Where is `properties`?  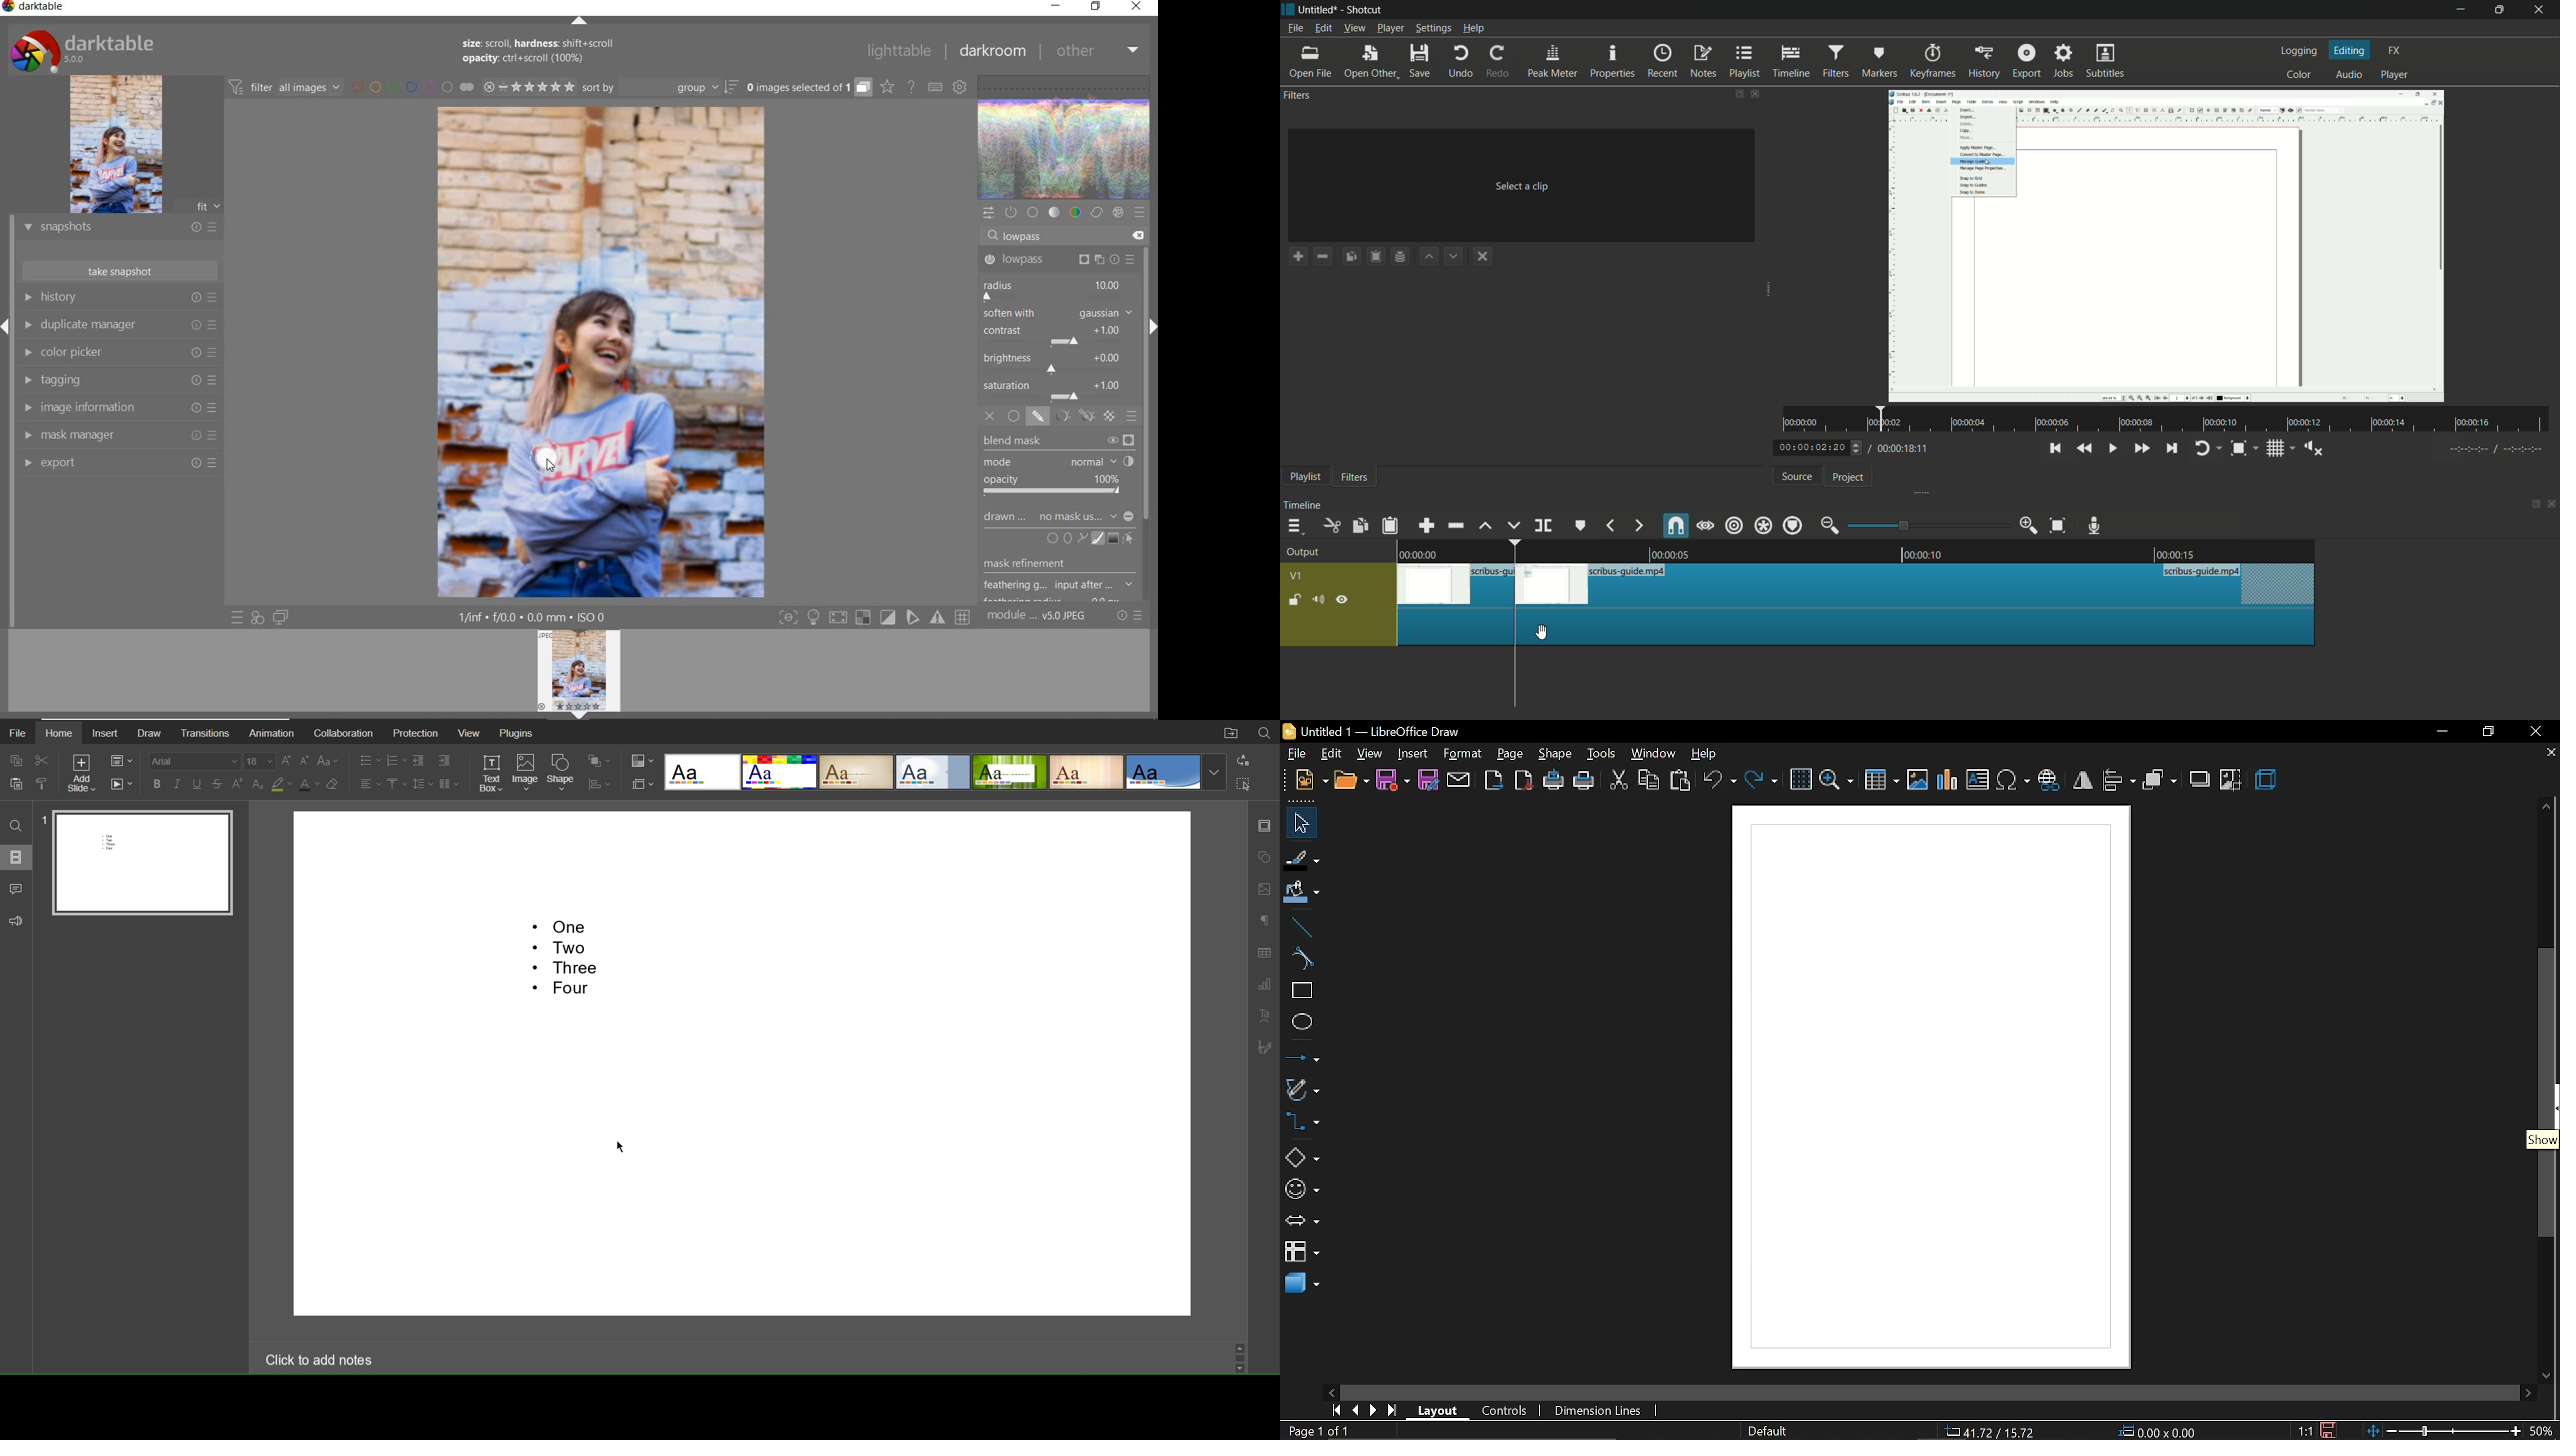 properties is located at coordinates (1613, 61).